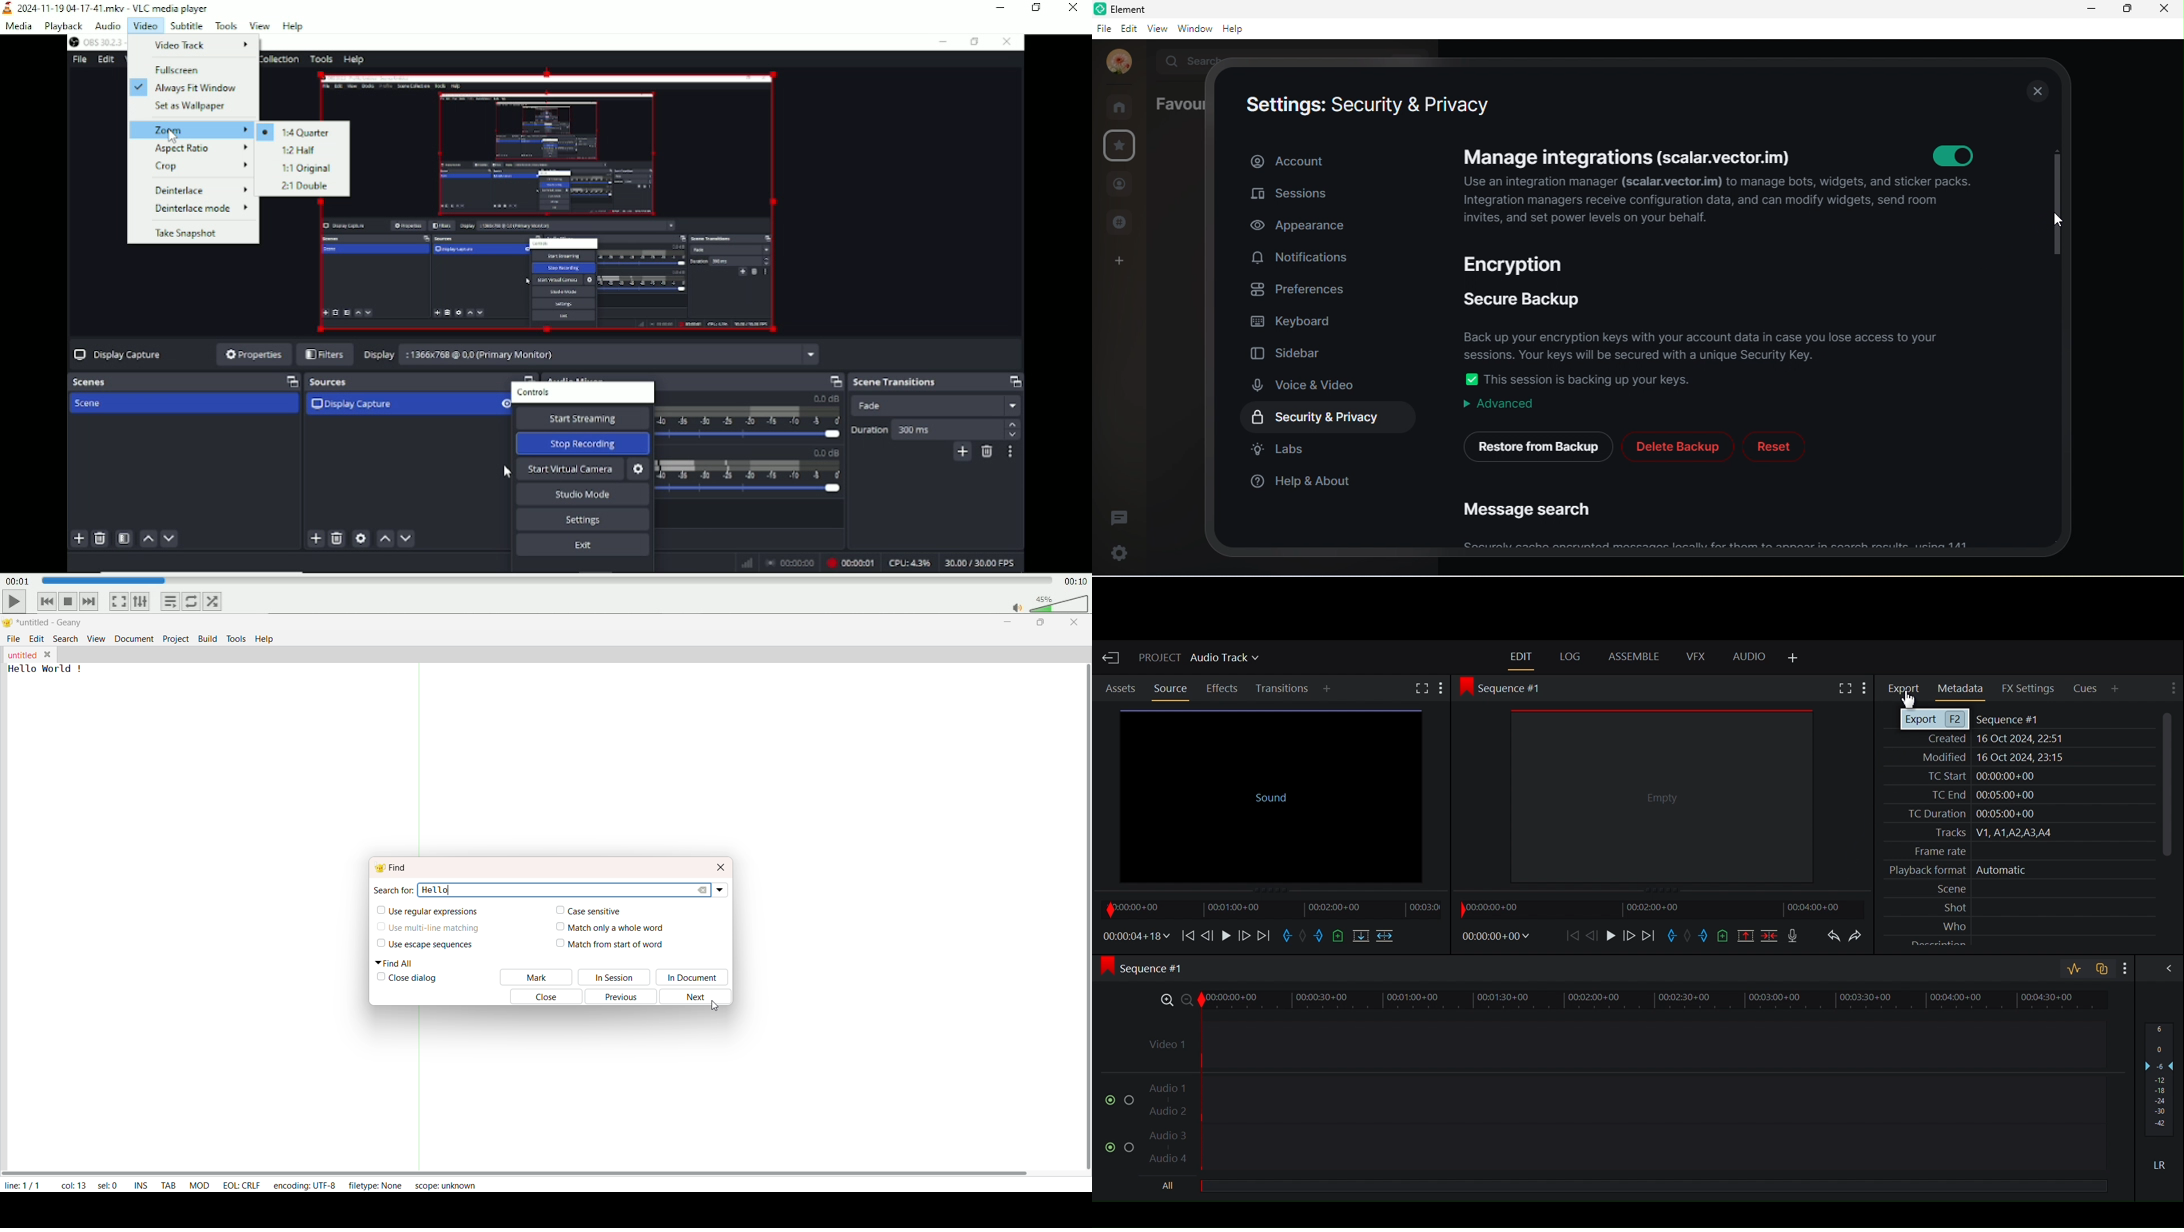 Image resolution: width=2184 pixels, height=1232 pixels. I want to click on Cursor, so click(1908, 699).